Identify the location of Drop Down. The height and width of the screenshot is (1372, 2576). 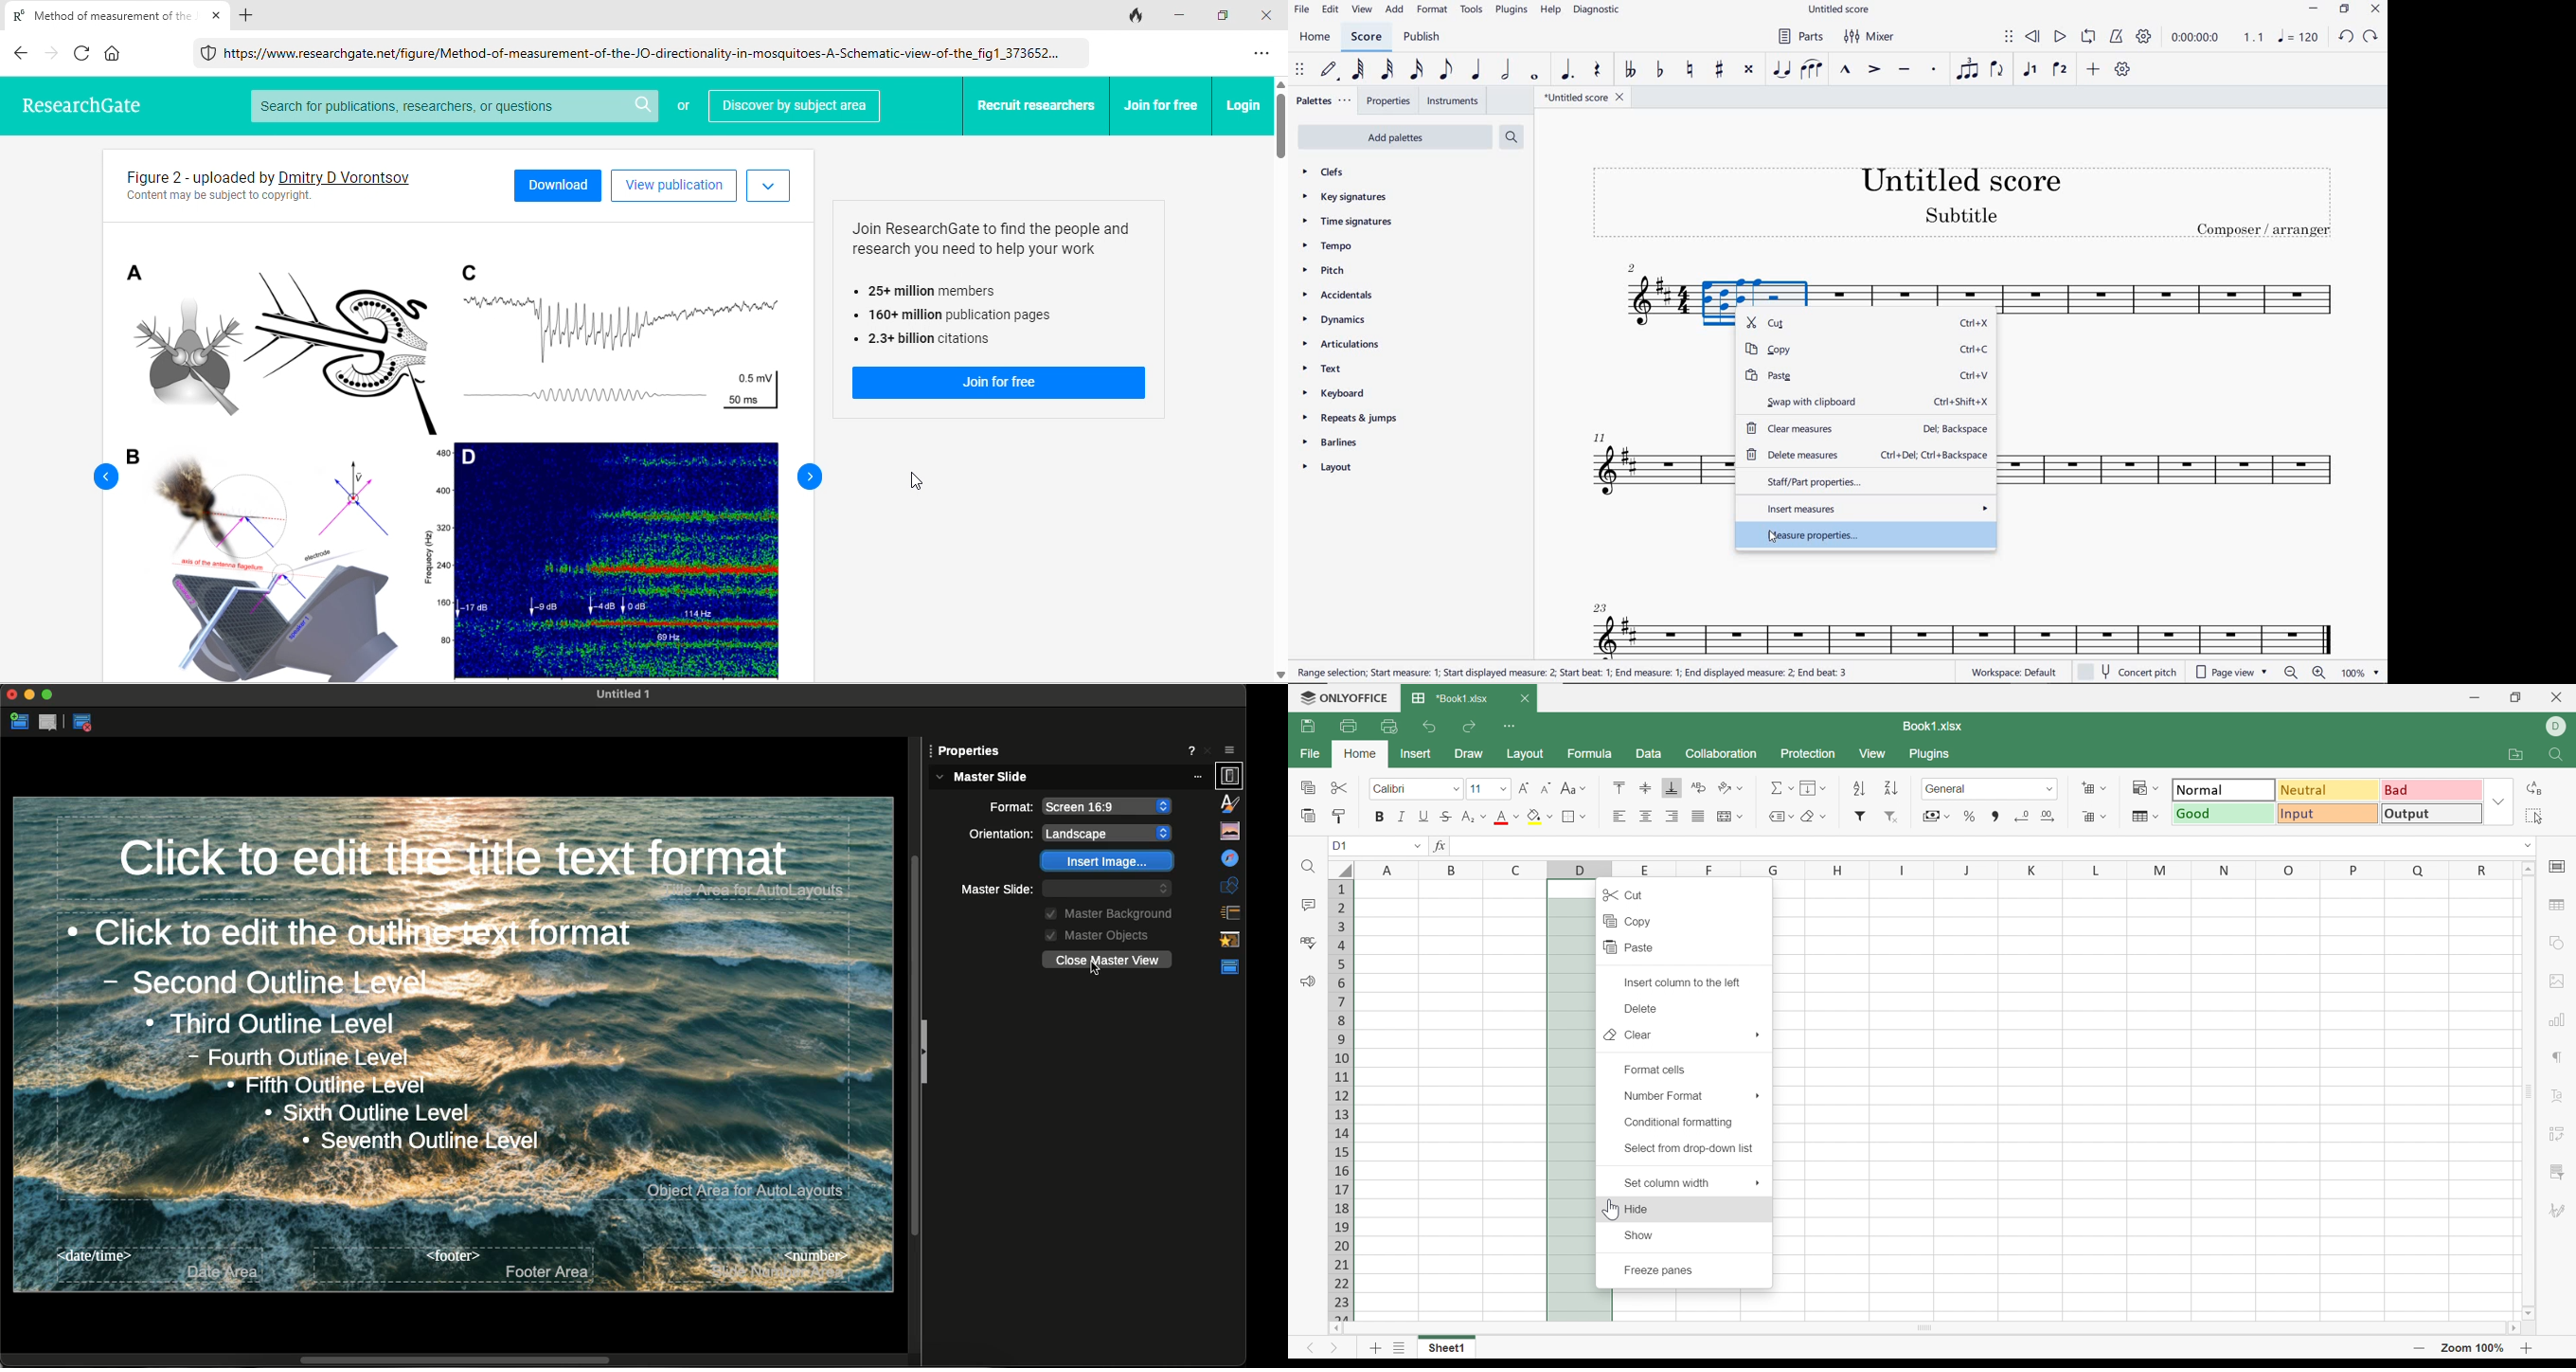
(2103, 817).